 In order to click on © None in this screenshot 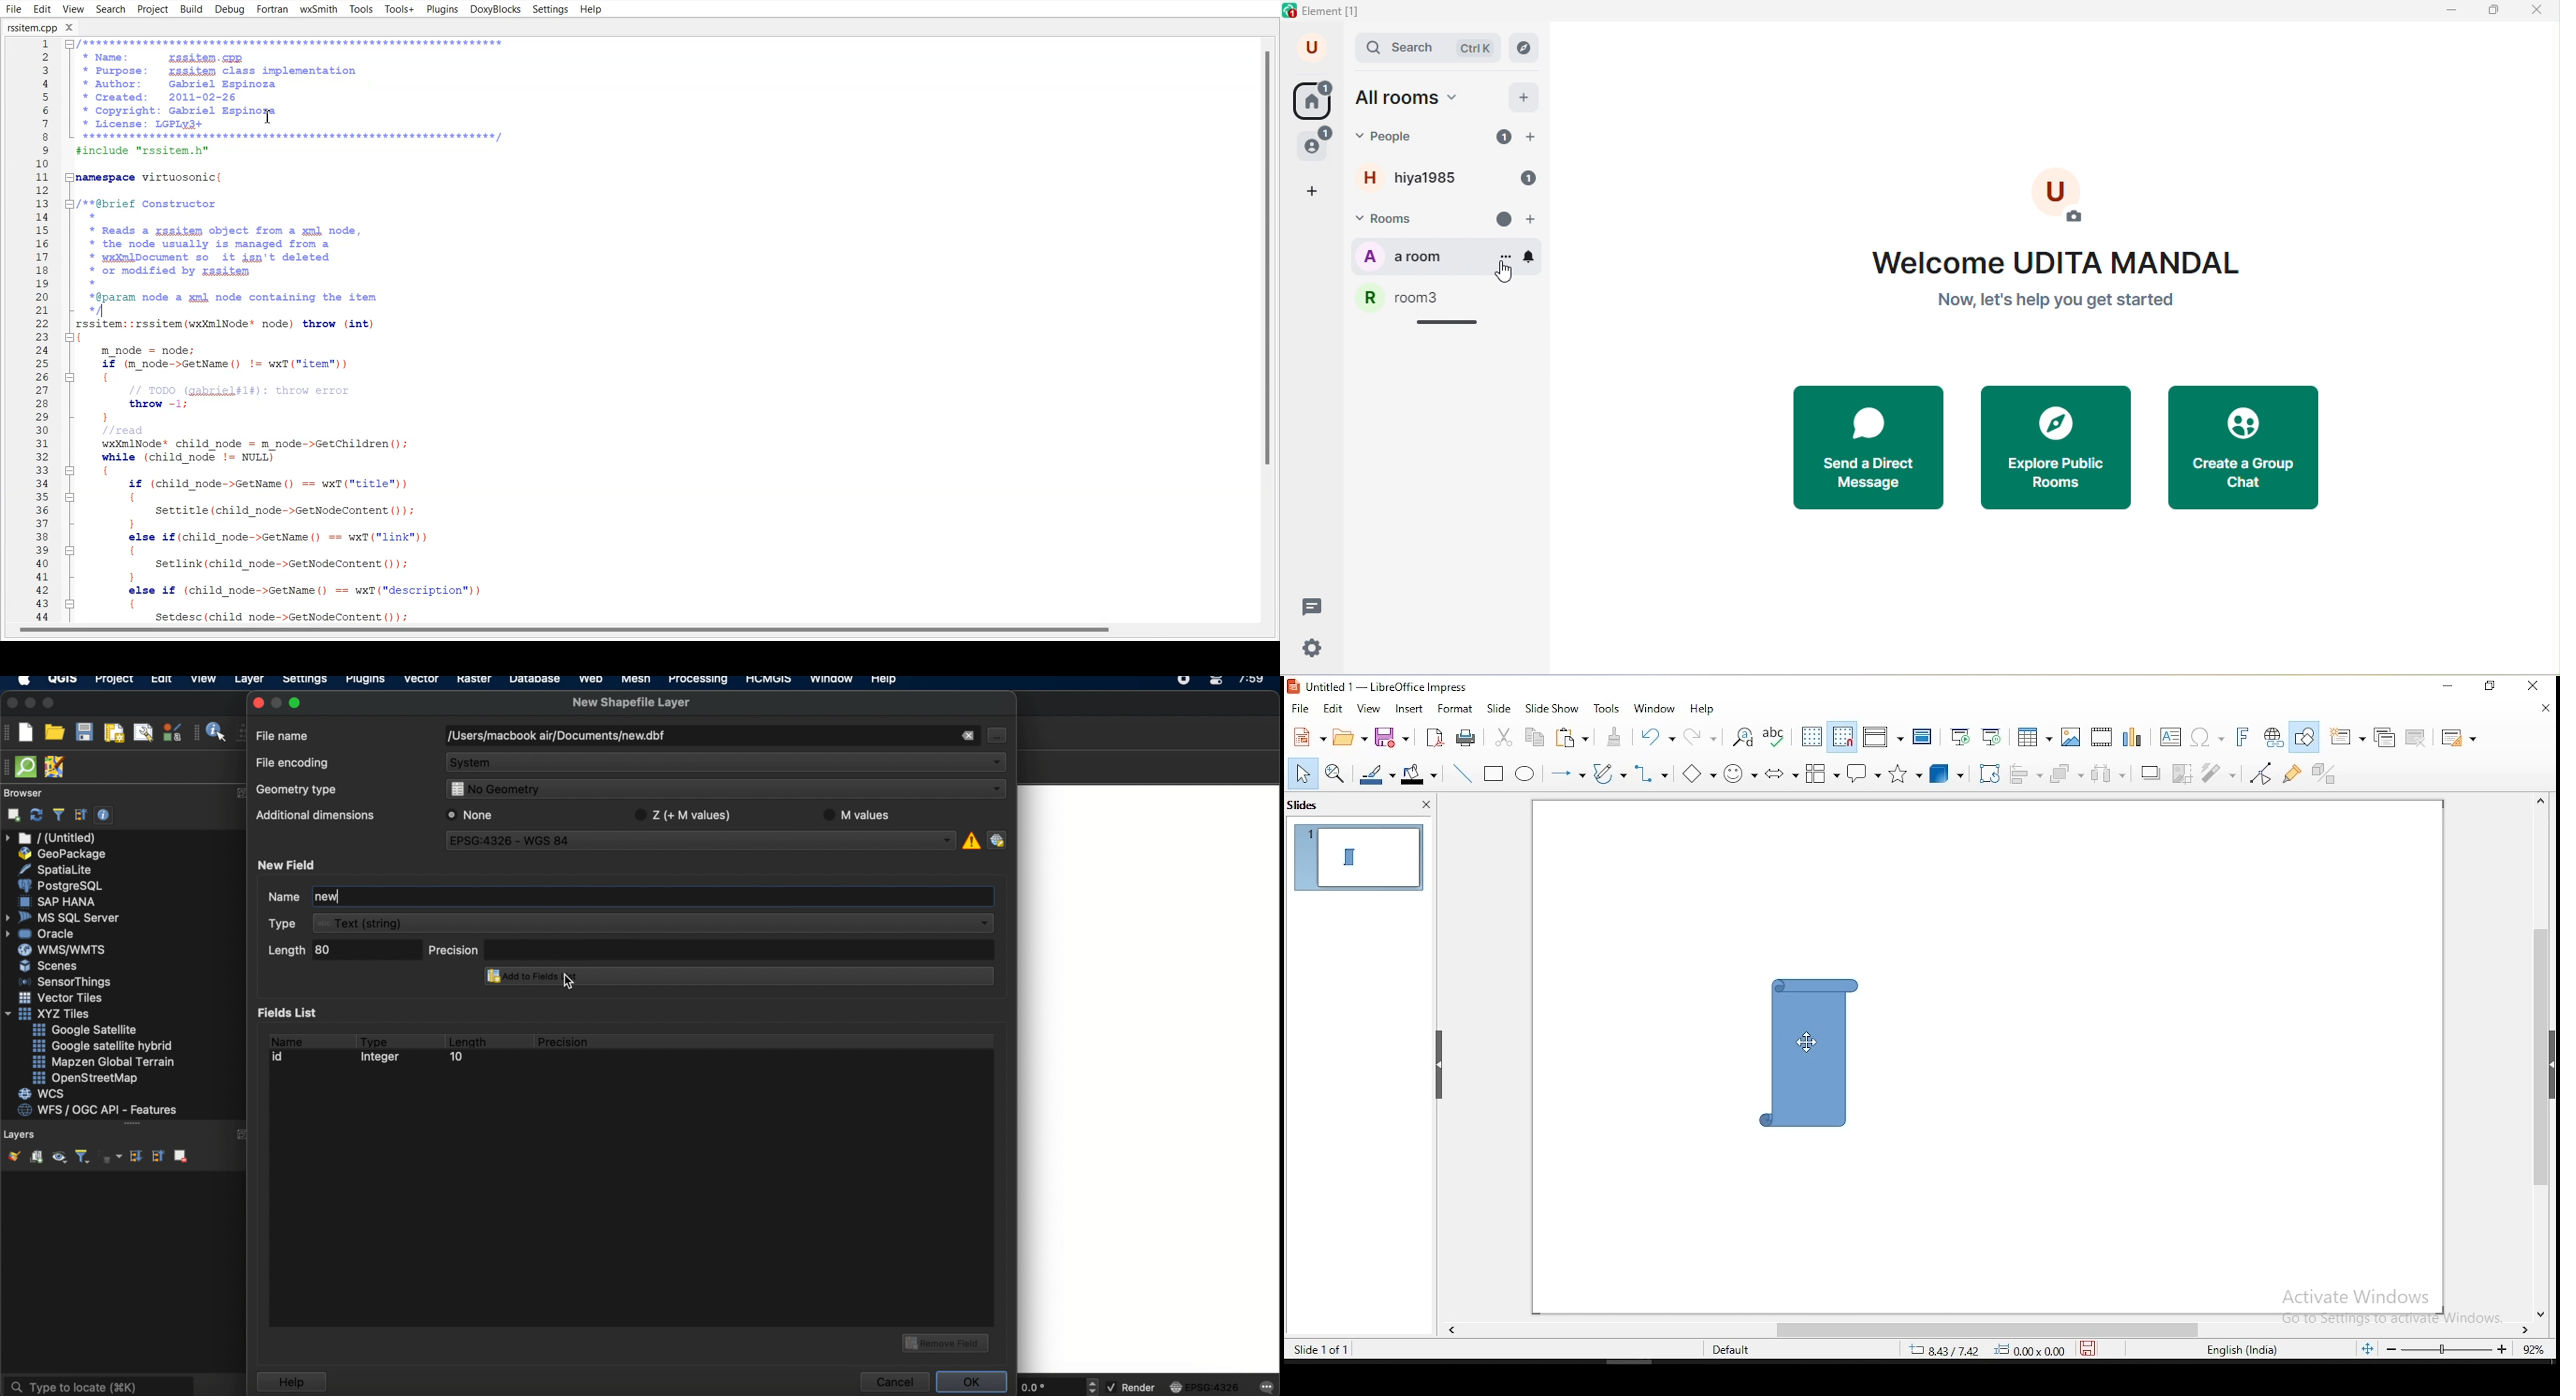, I will do `click(470, 815)`.